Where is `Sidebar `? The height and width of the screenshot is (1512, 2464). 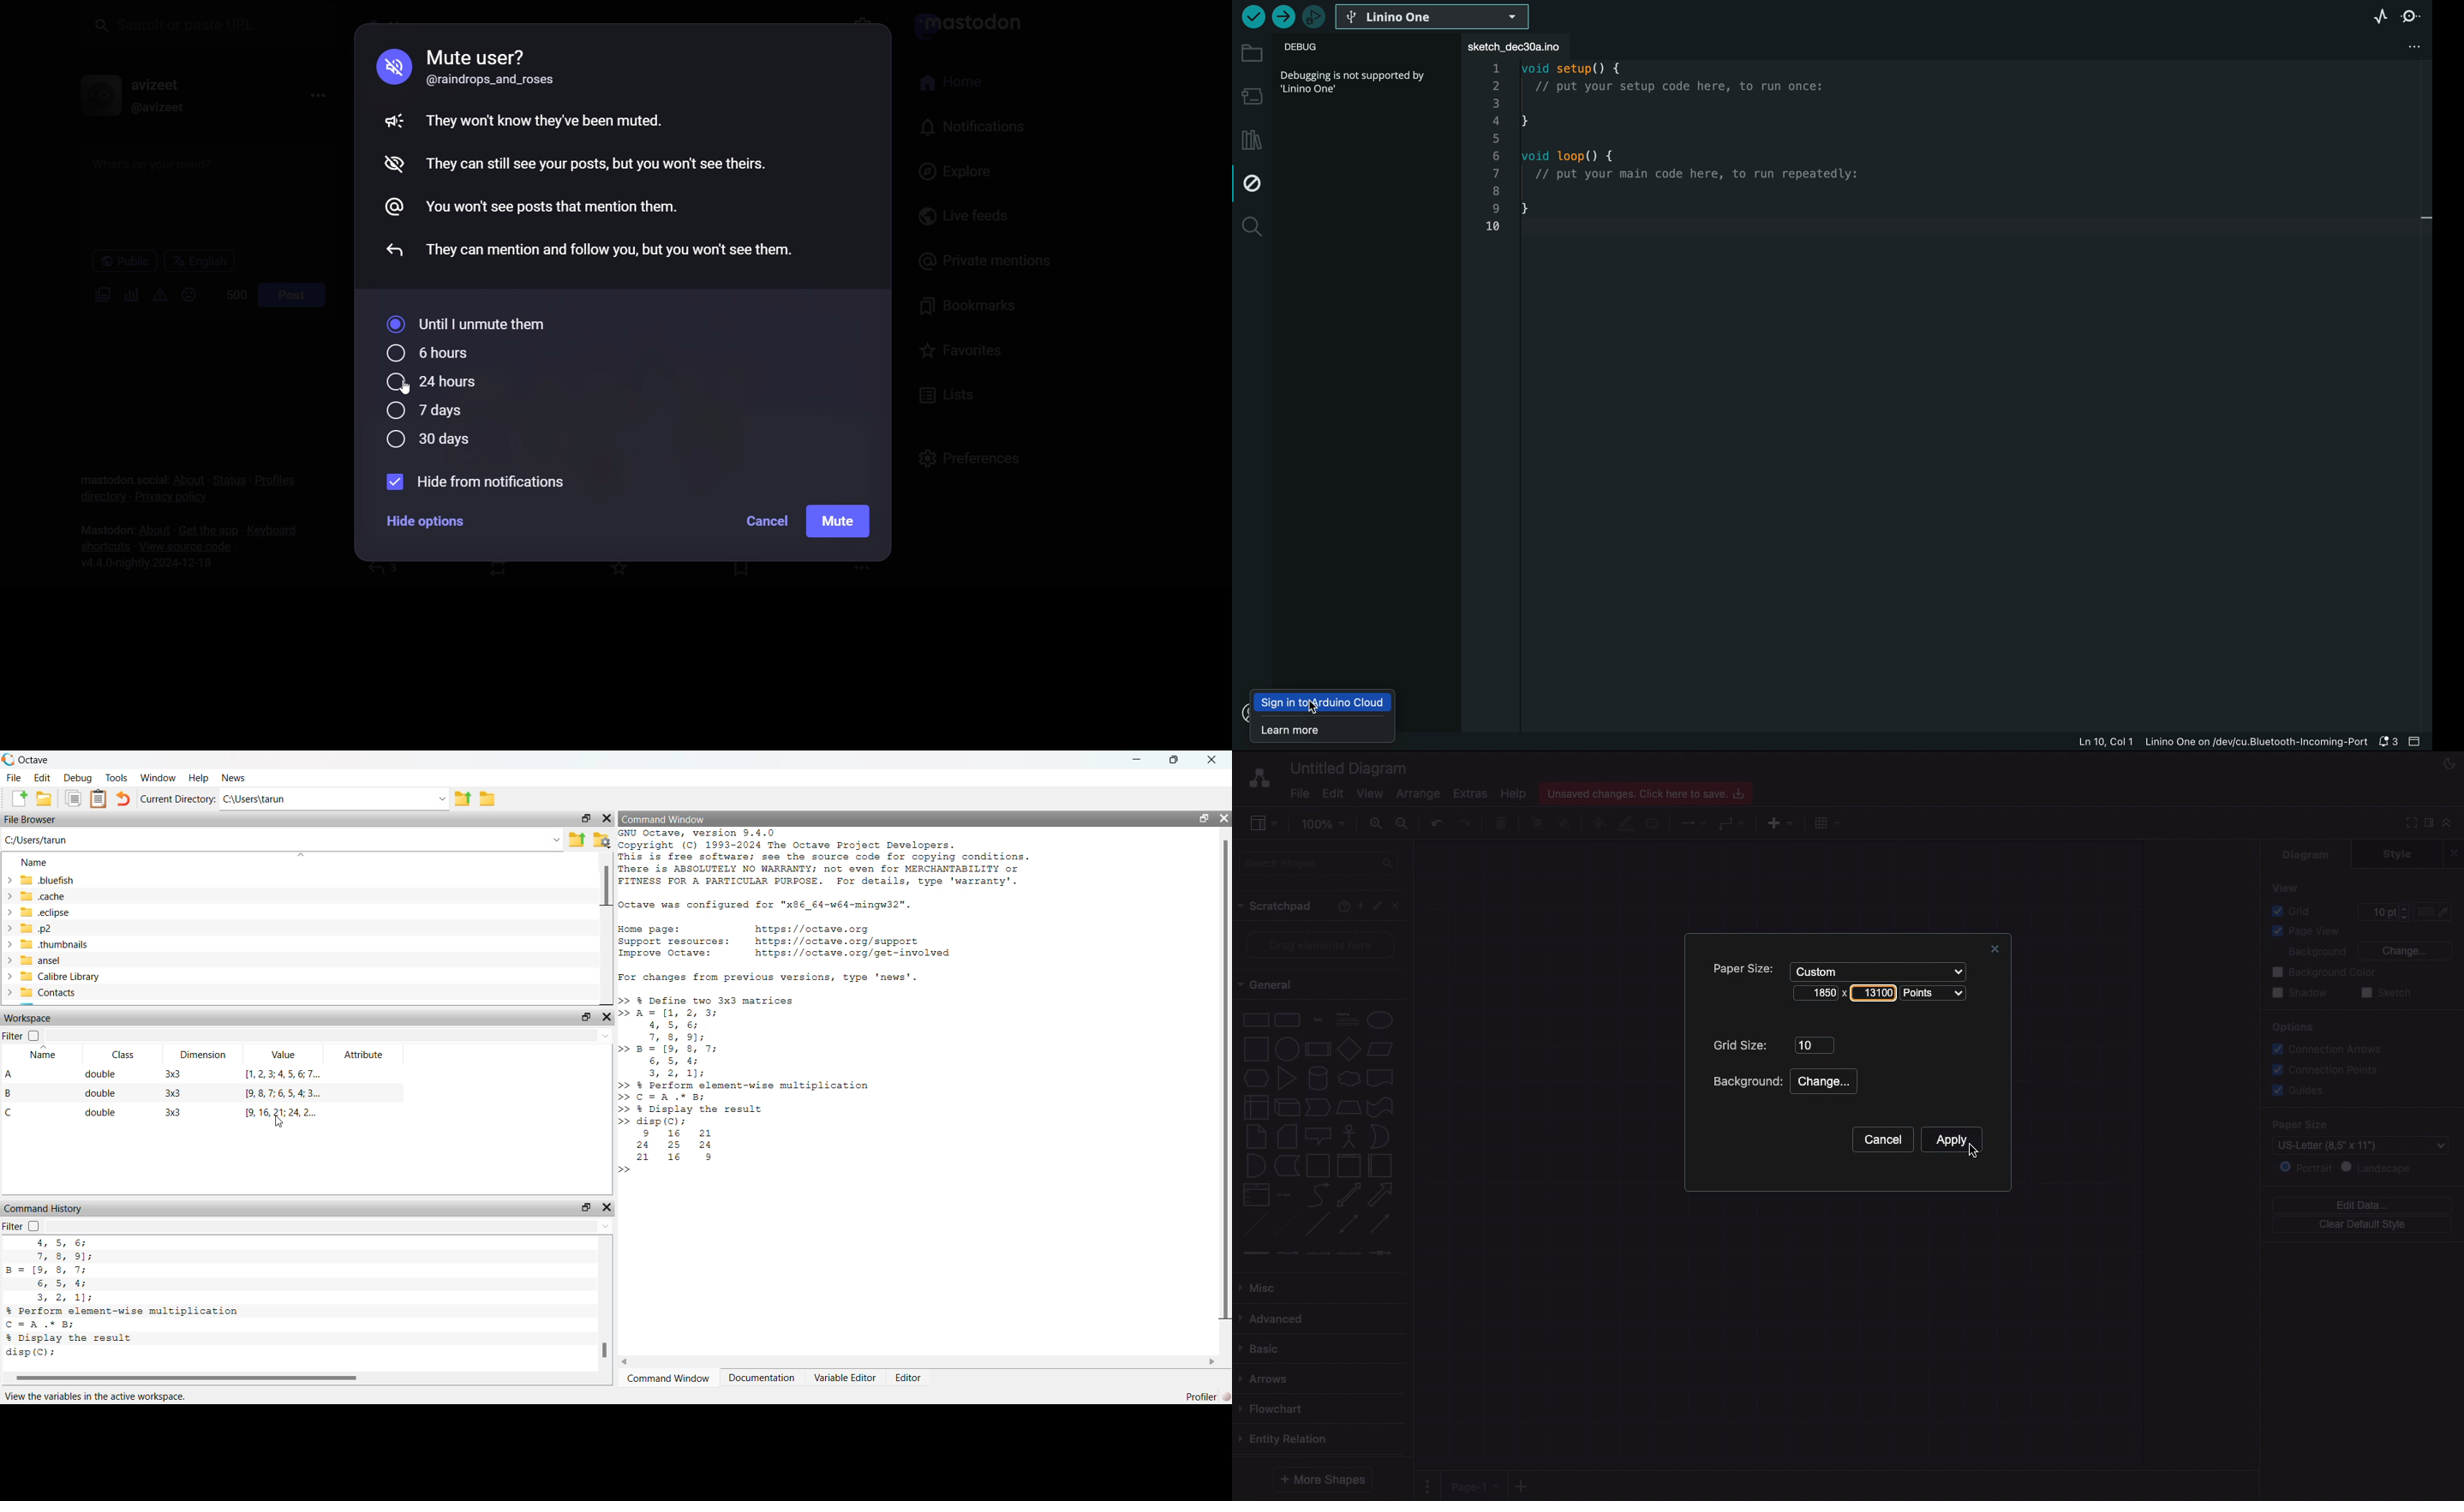 Sidebar  is located at coordinates (1263, 824).